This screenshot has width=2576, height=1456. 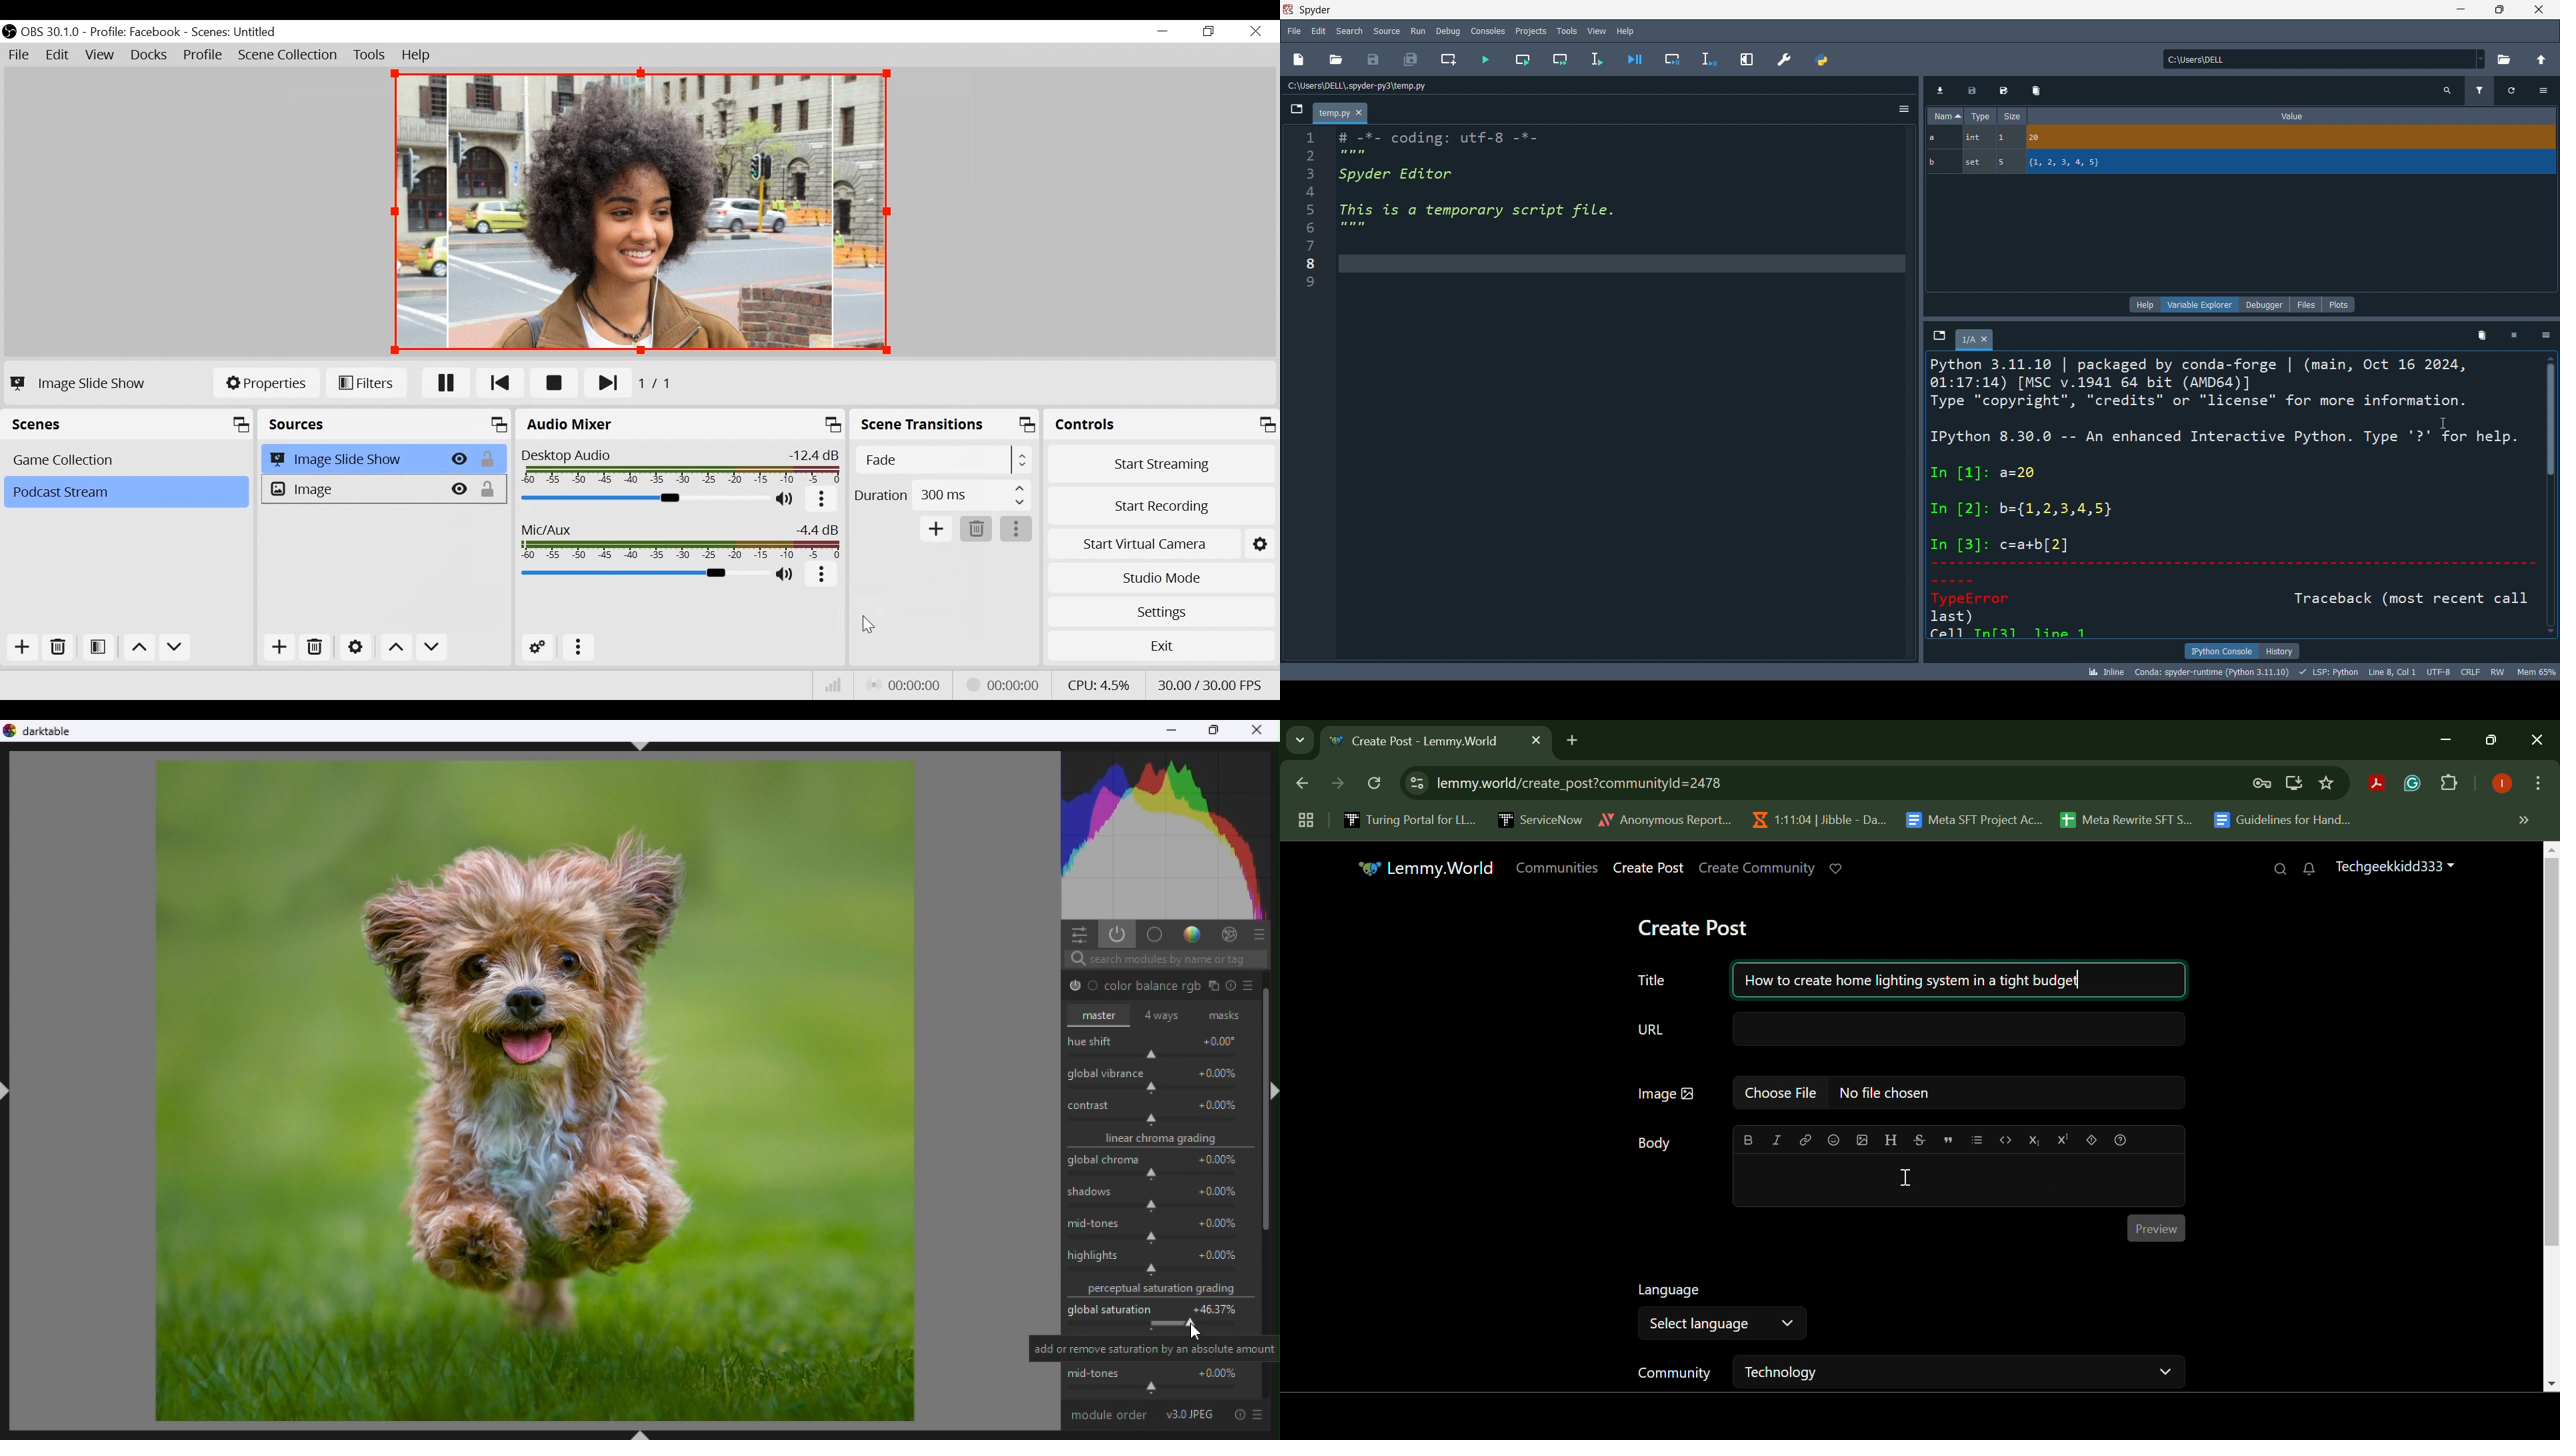 I want to click on Verify Security , so click(x=2264, y=783).